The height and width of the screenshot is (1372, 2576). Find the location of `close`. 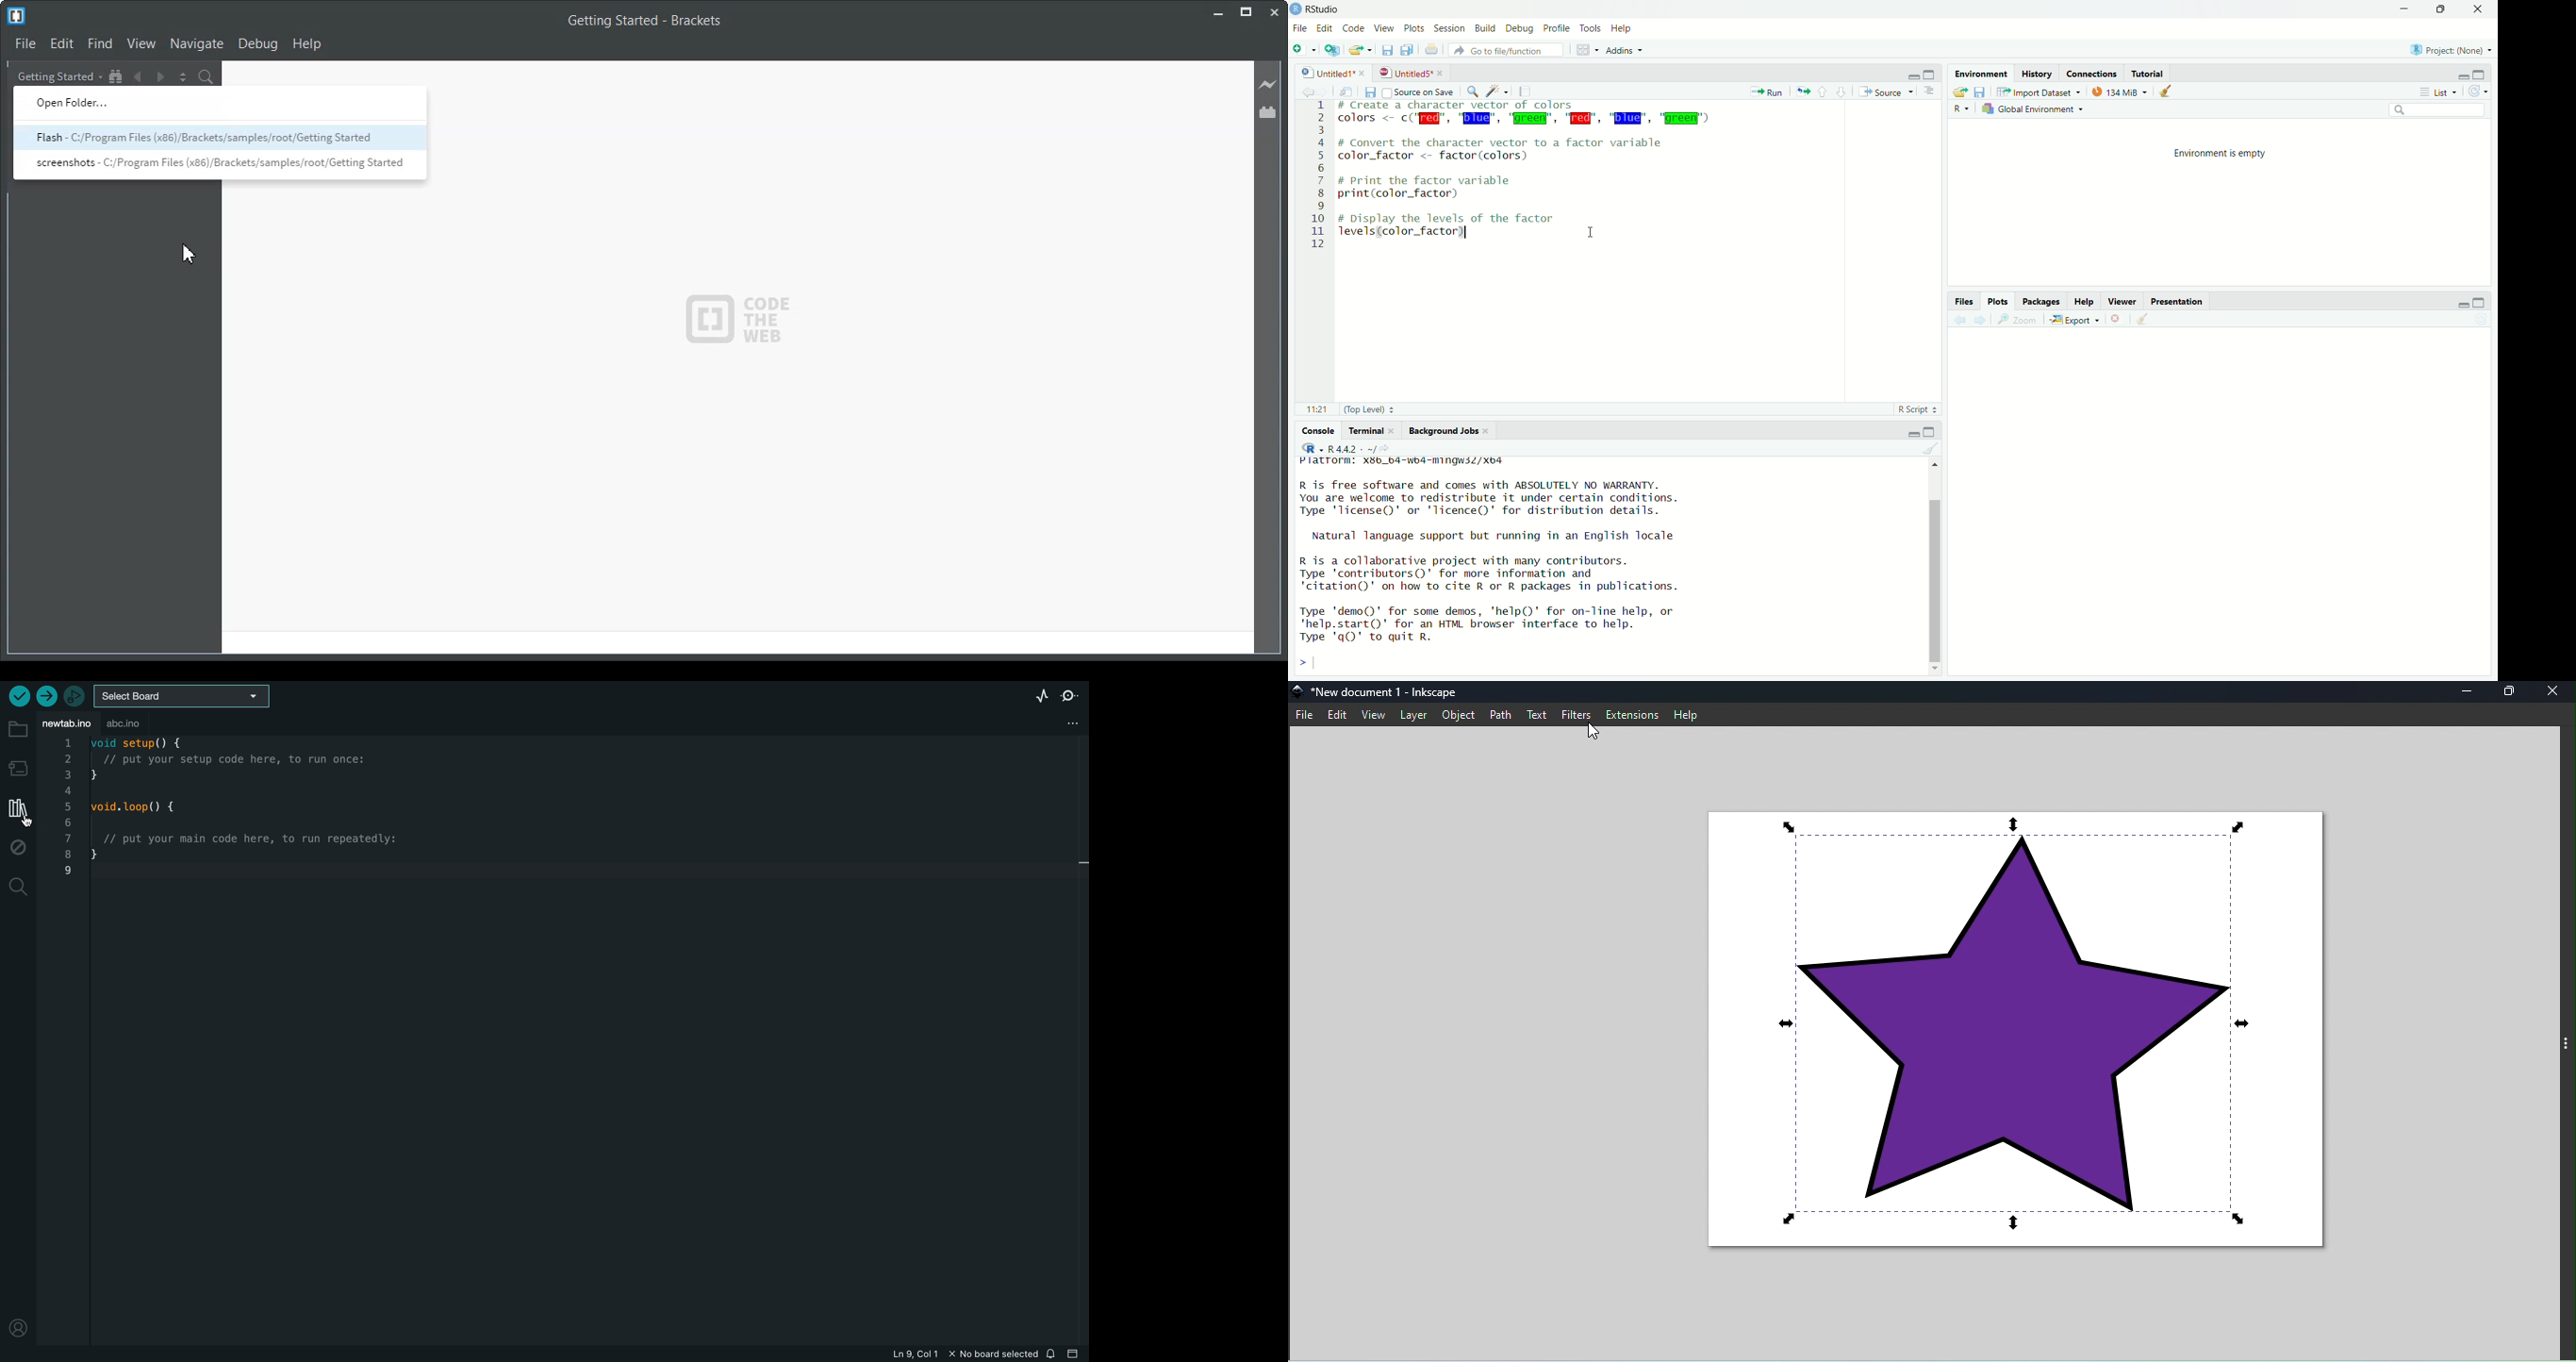

close is located at coordinates (1363, 73).